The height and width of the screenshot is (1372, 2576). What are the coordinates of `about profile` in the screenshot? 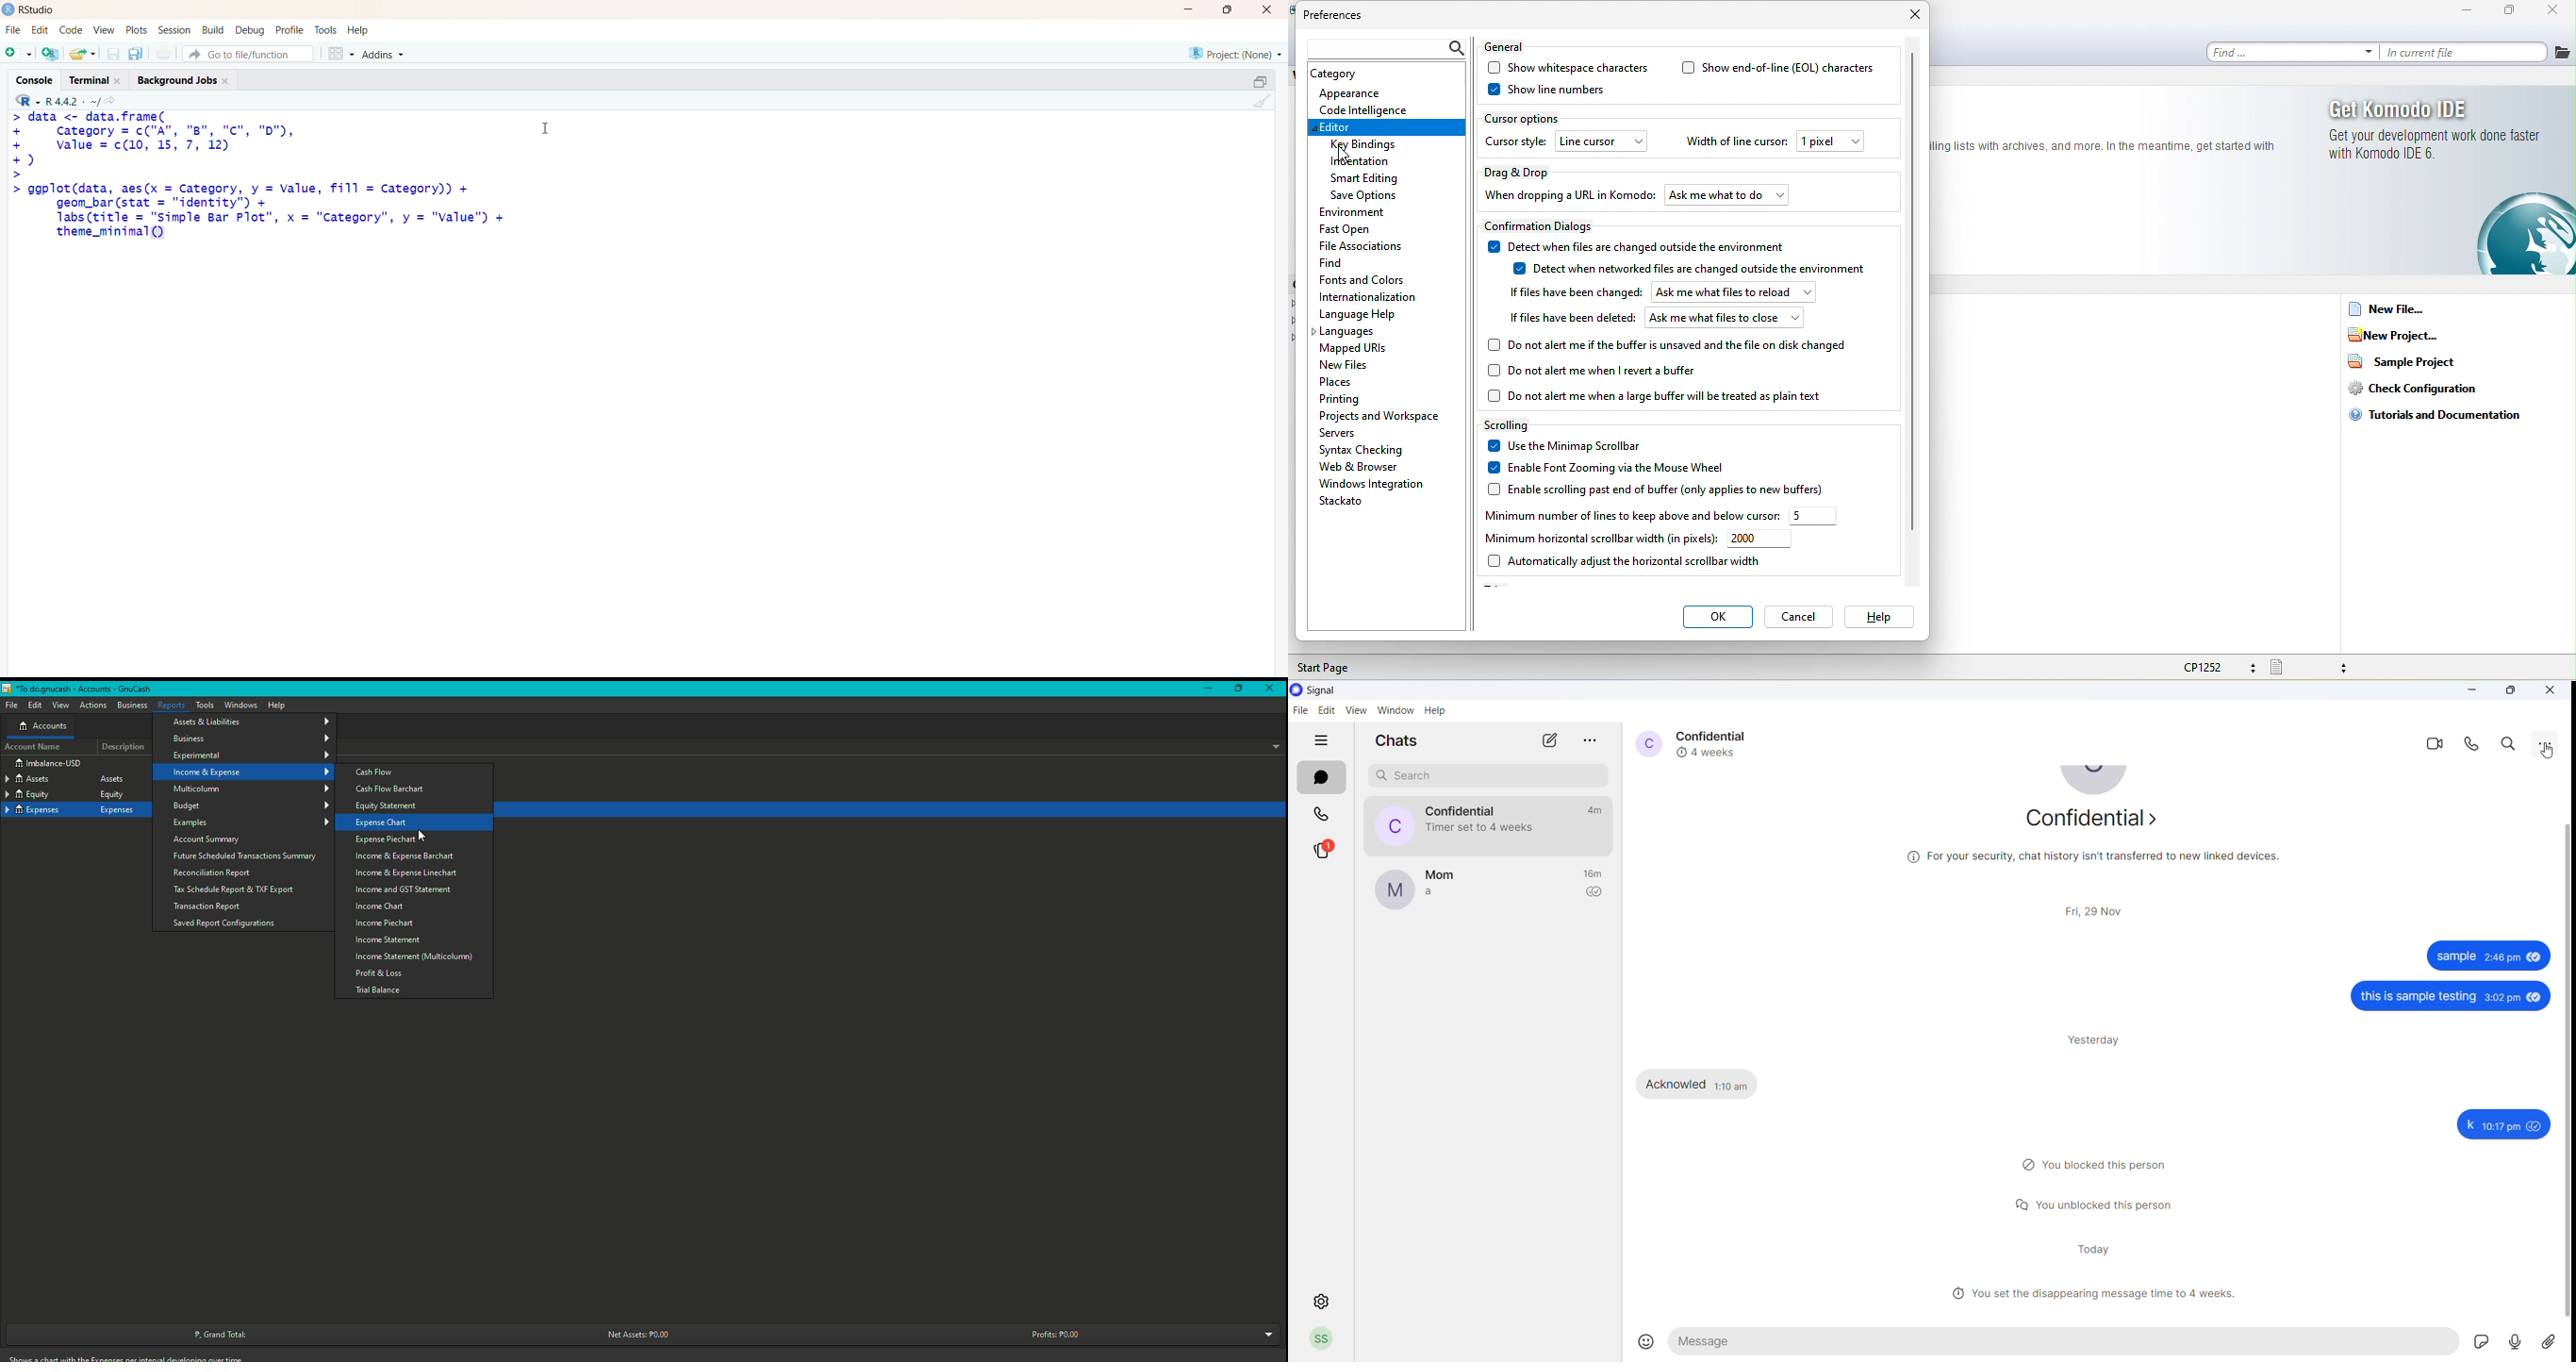 It's located at (2097, 822).